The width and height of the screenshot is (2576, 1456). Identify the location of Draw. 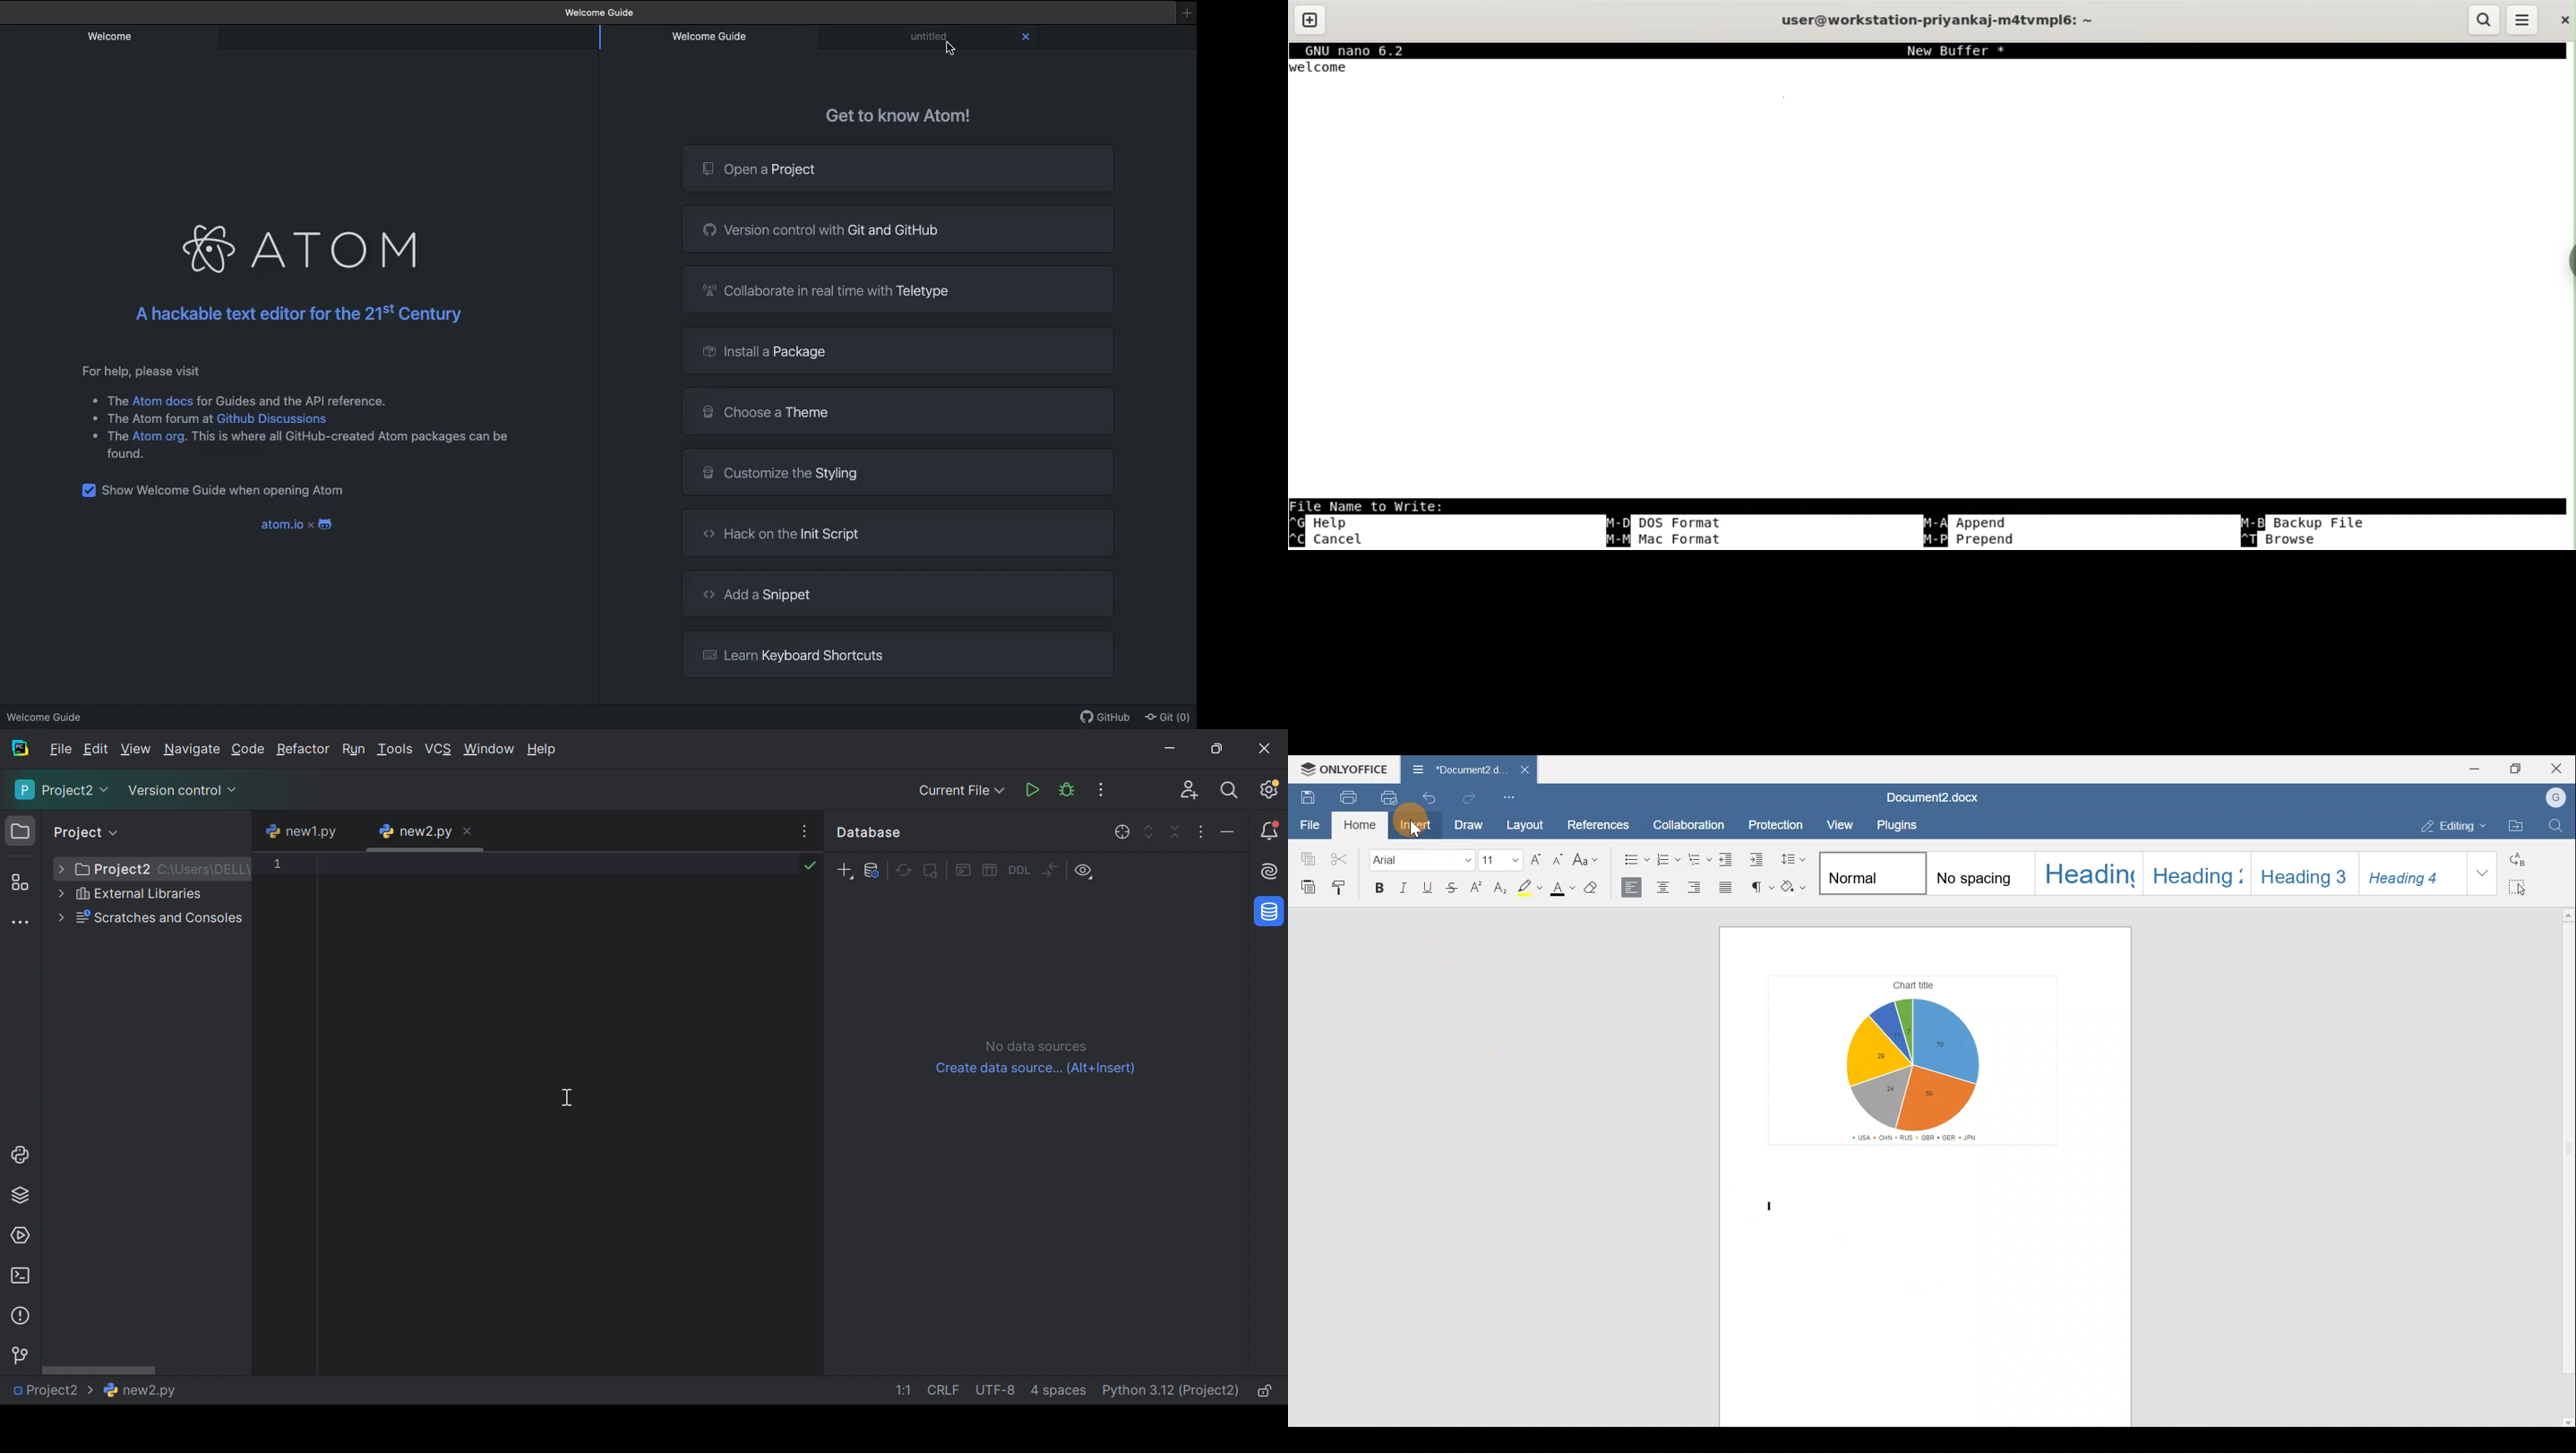
(1473, 826).